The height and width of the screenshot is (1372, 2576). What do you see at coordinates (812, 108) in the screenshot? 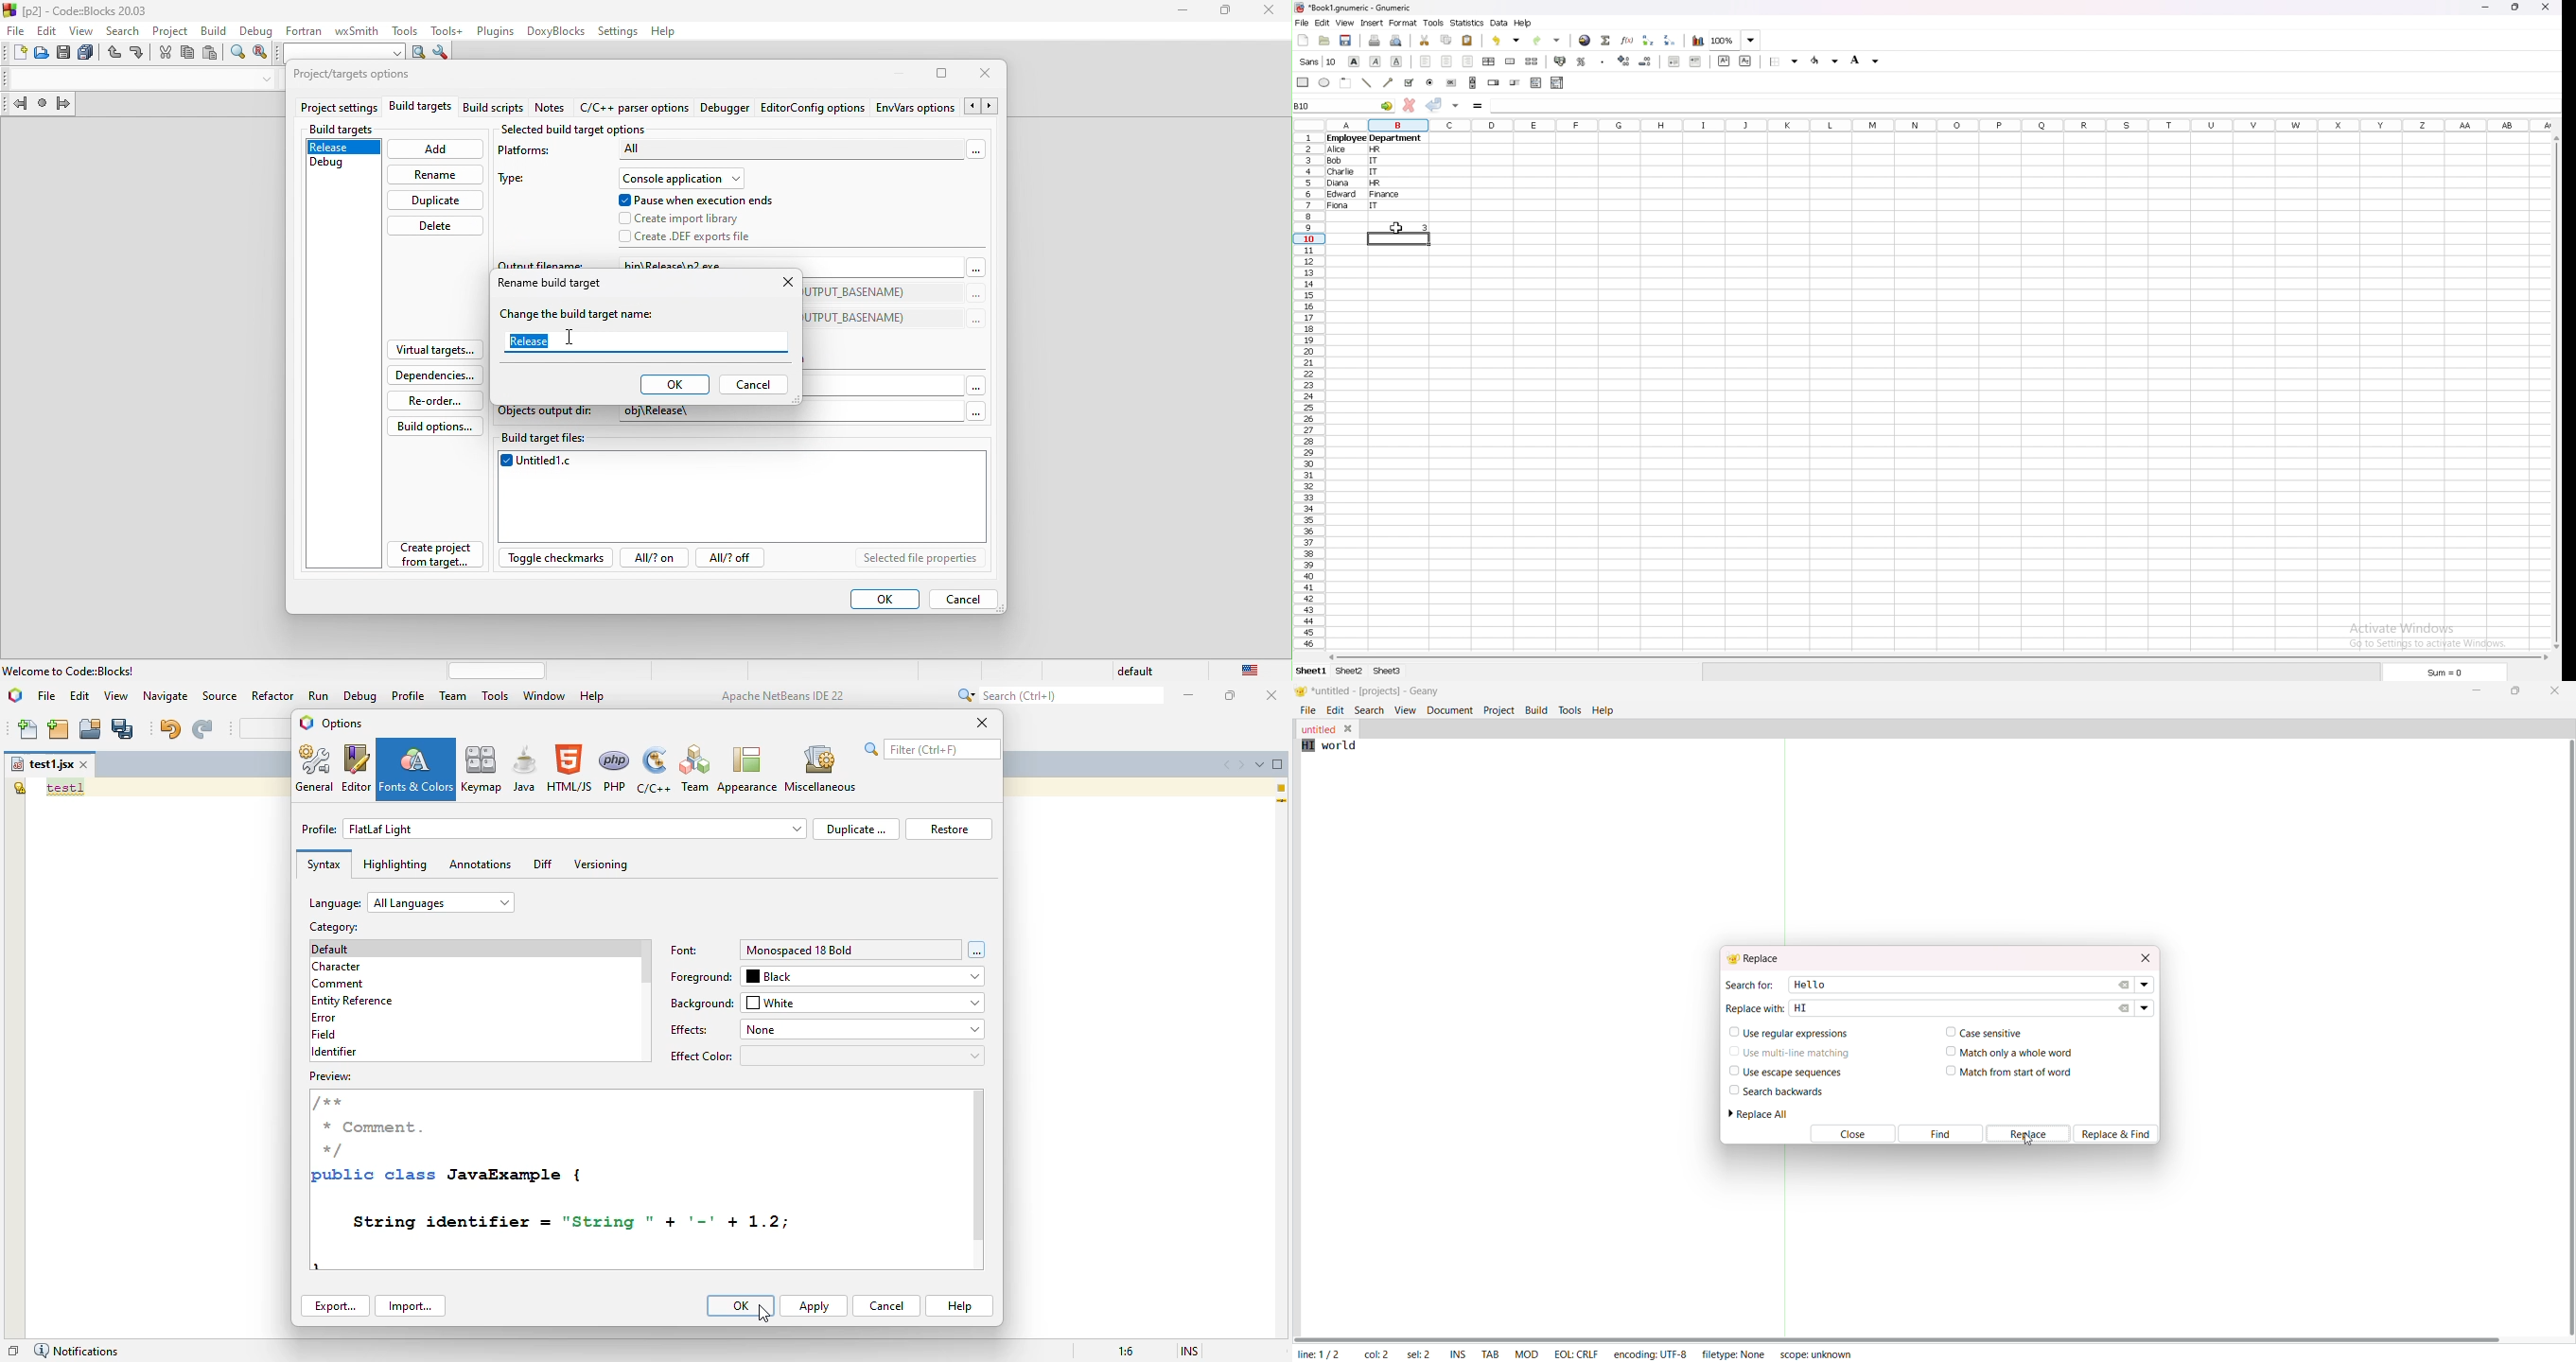
I see `editor config option` at bounding box center [812, 108].